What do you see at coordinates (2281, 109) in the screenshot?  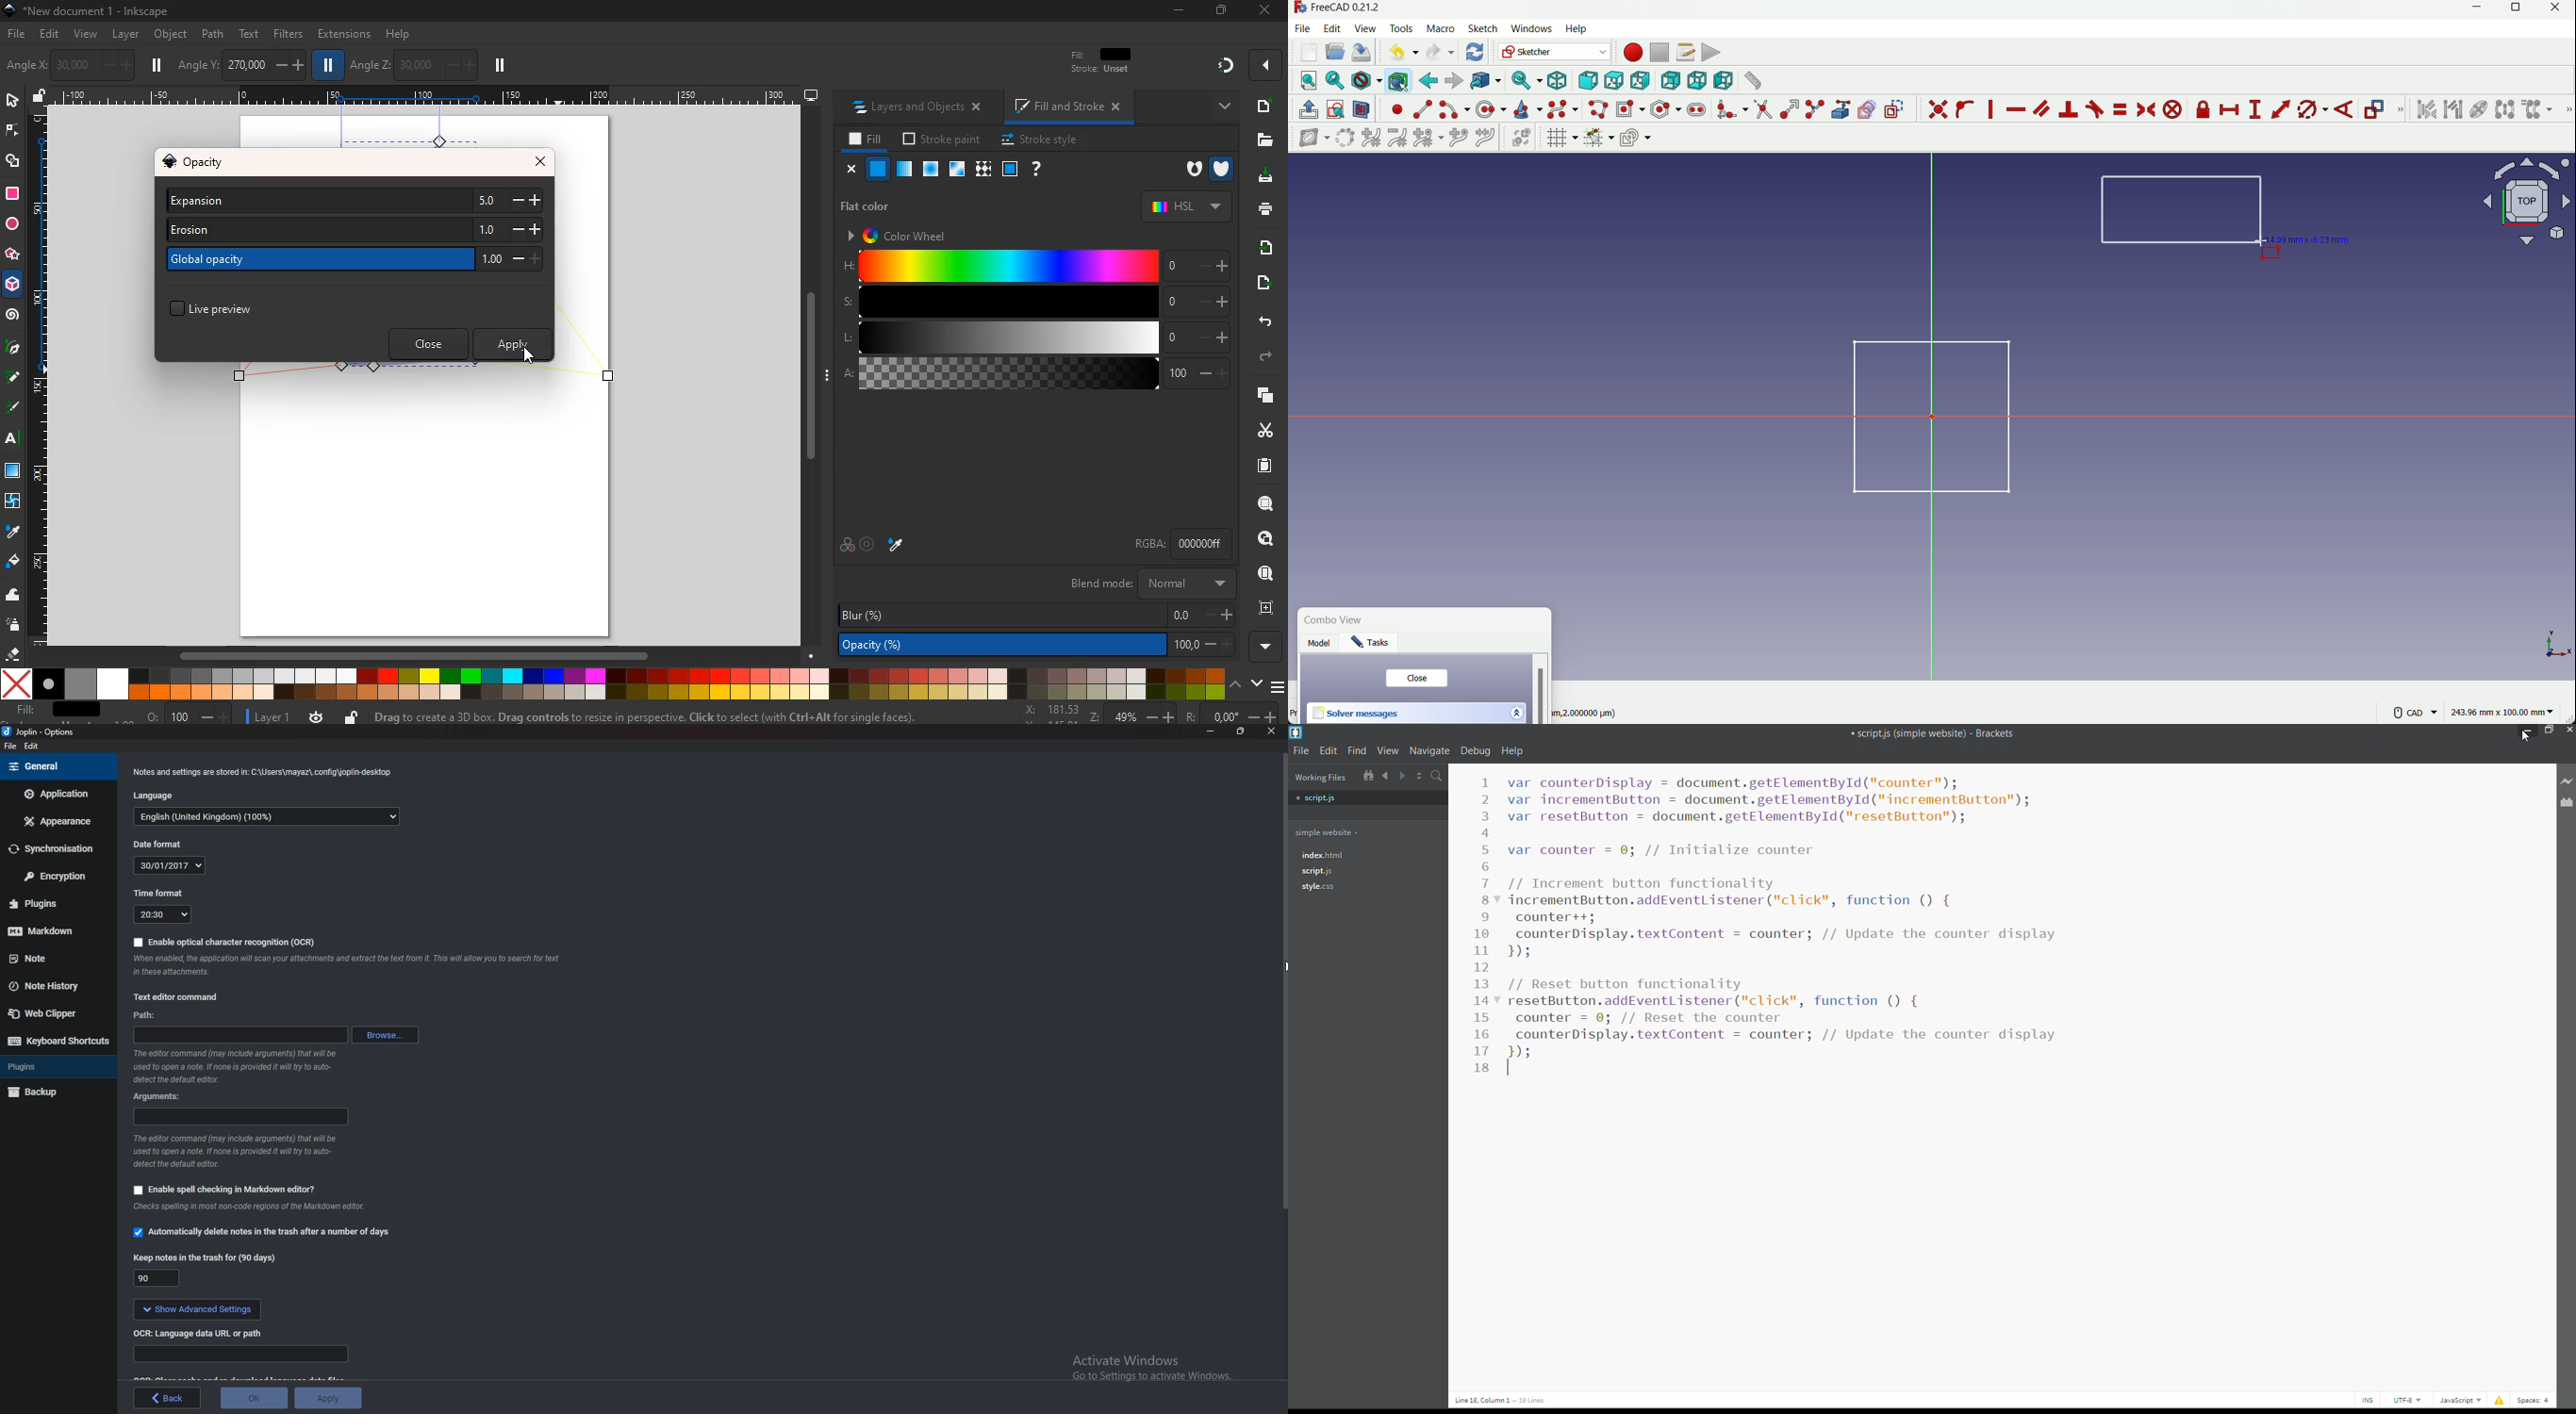 I see `constraint distance` at bounding box center [2281, 109].